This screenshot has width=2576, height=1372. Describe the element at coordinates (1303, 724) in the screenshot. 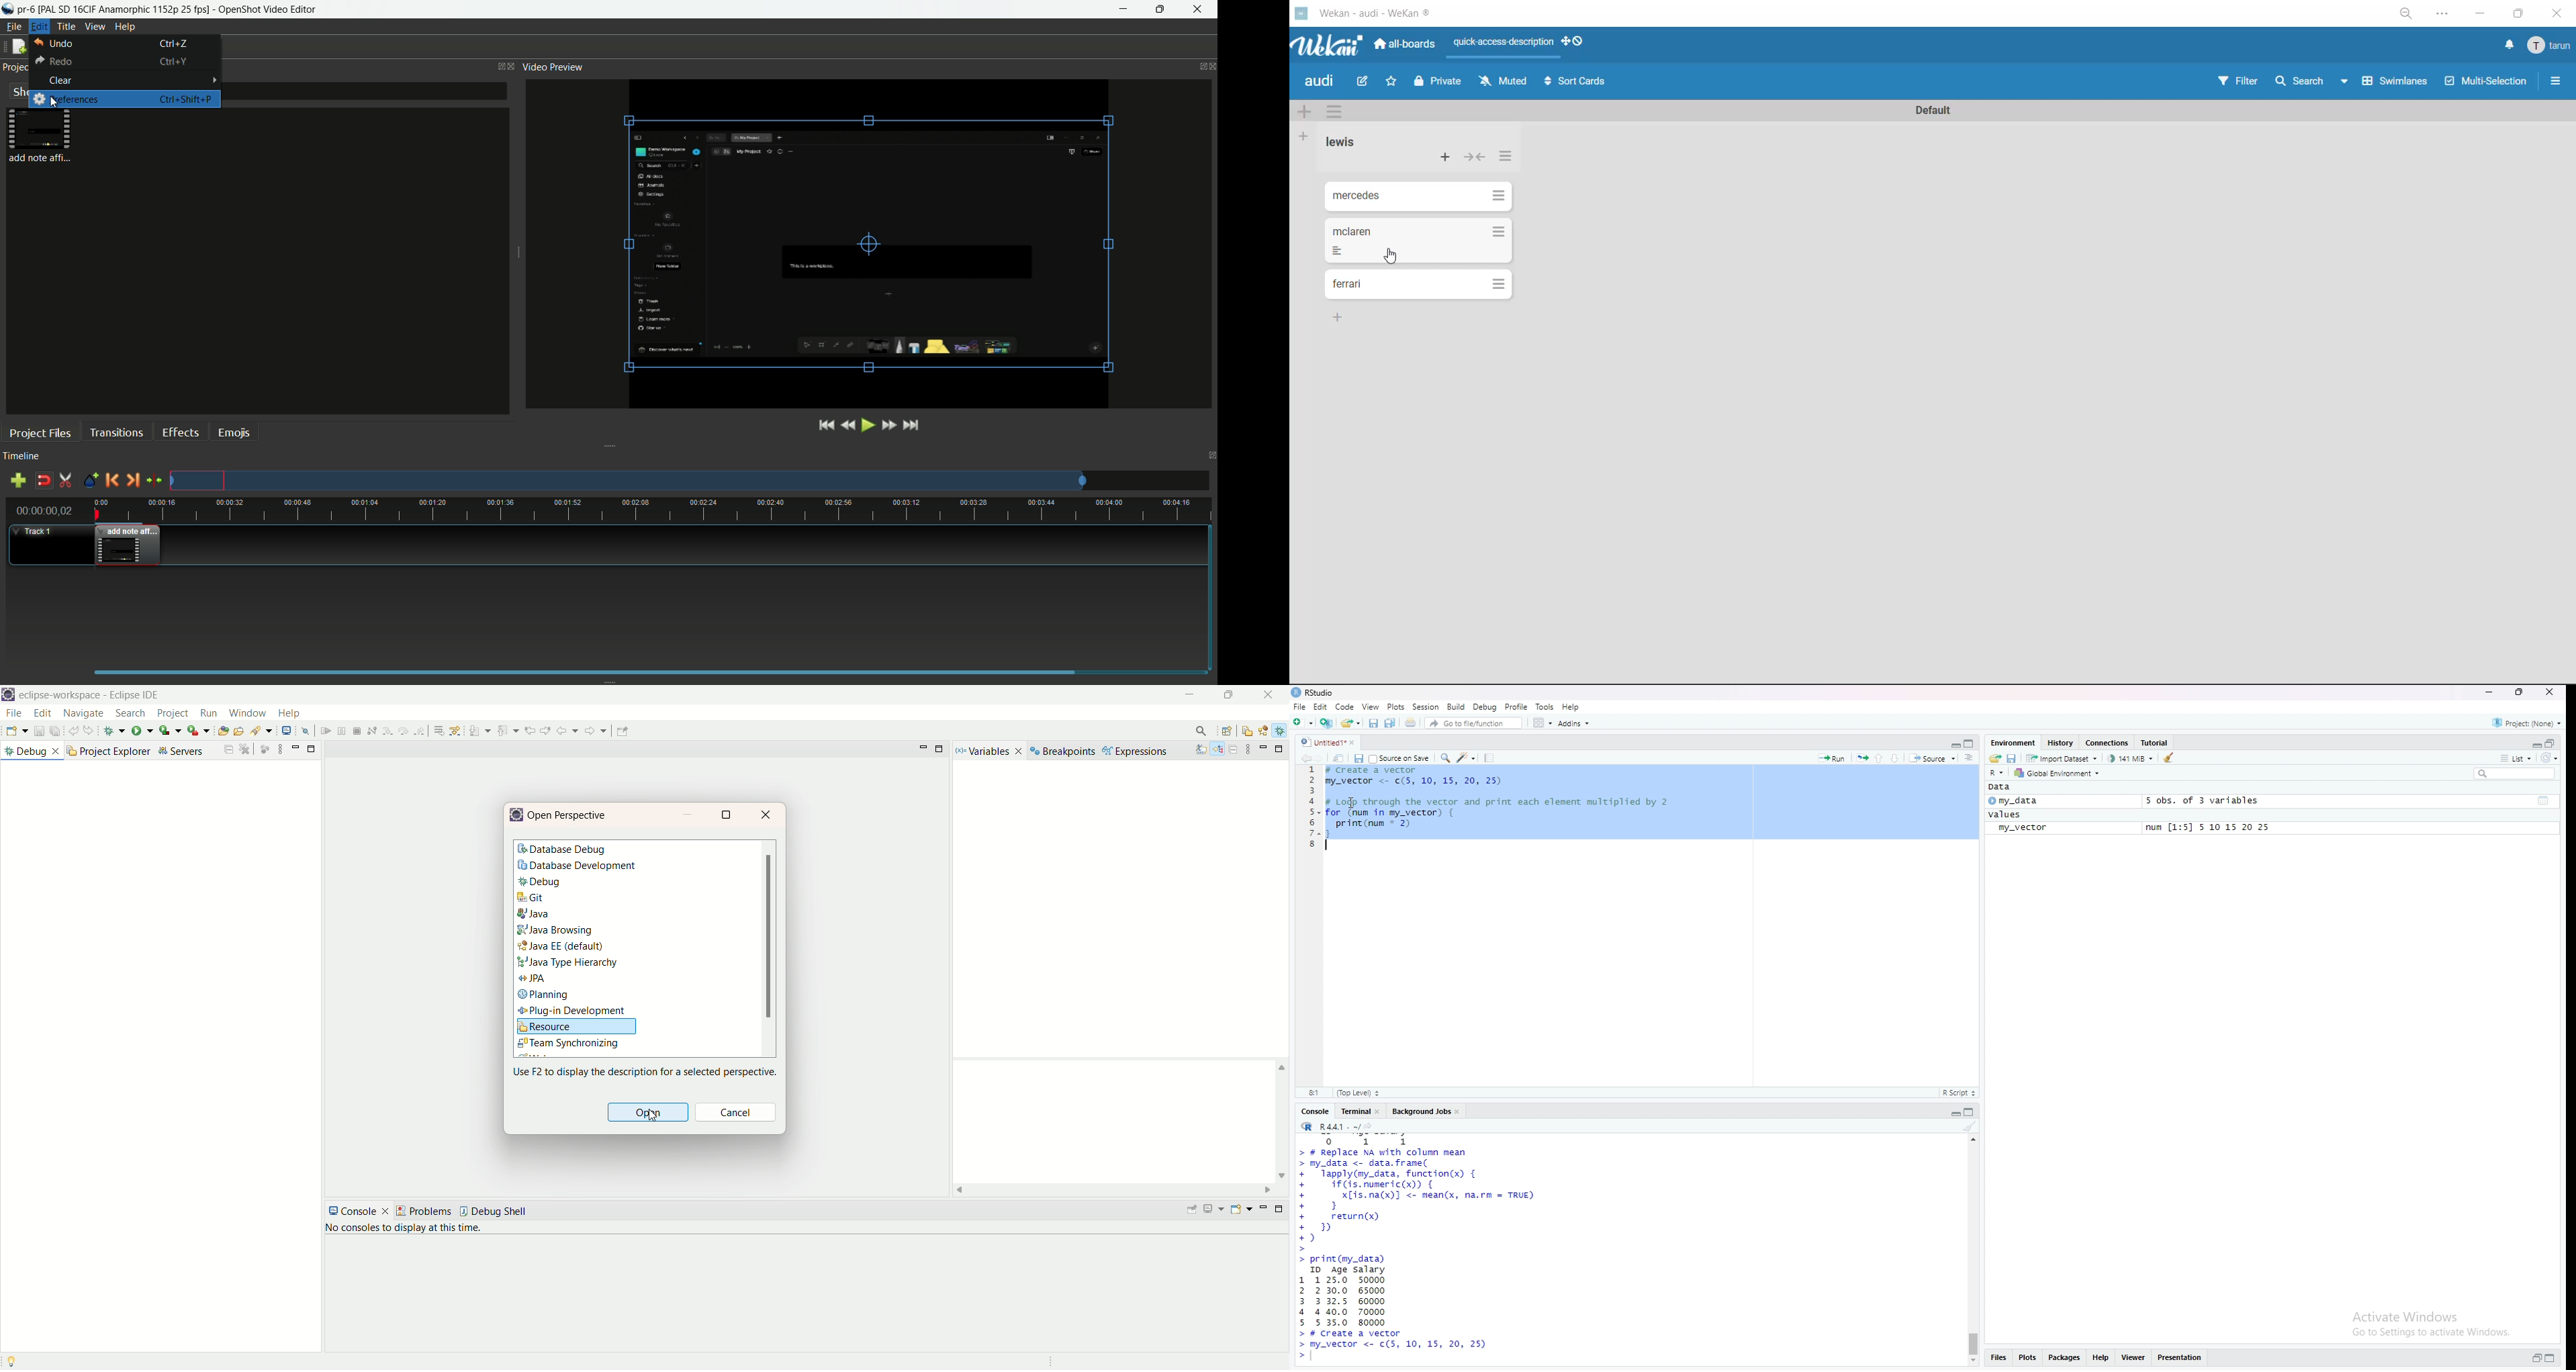

I see `new file` at that location.